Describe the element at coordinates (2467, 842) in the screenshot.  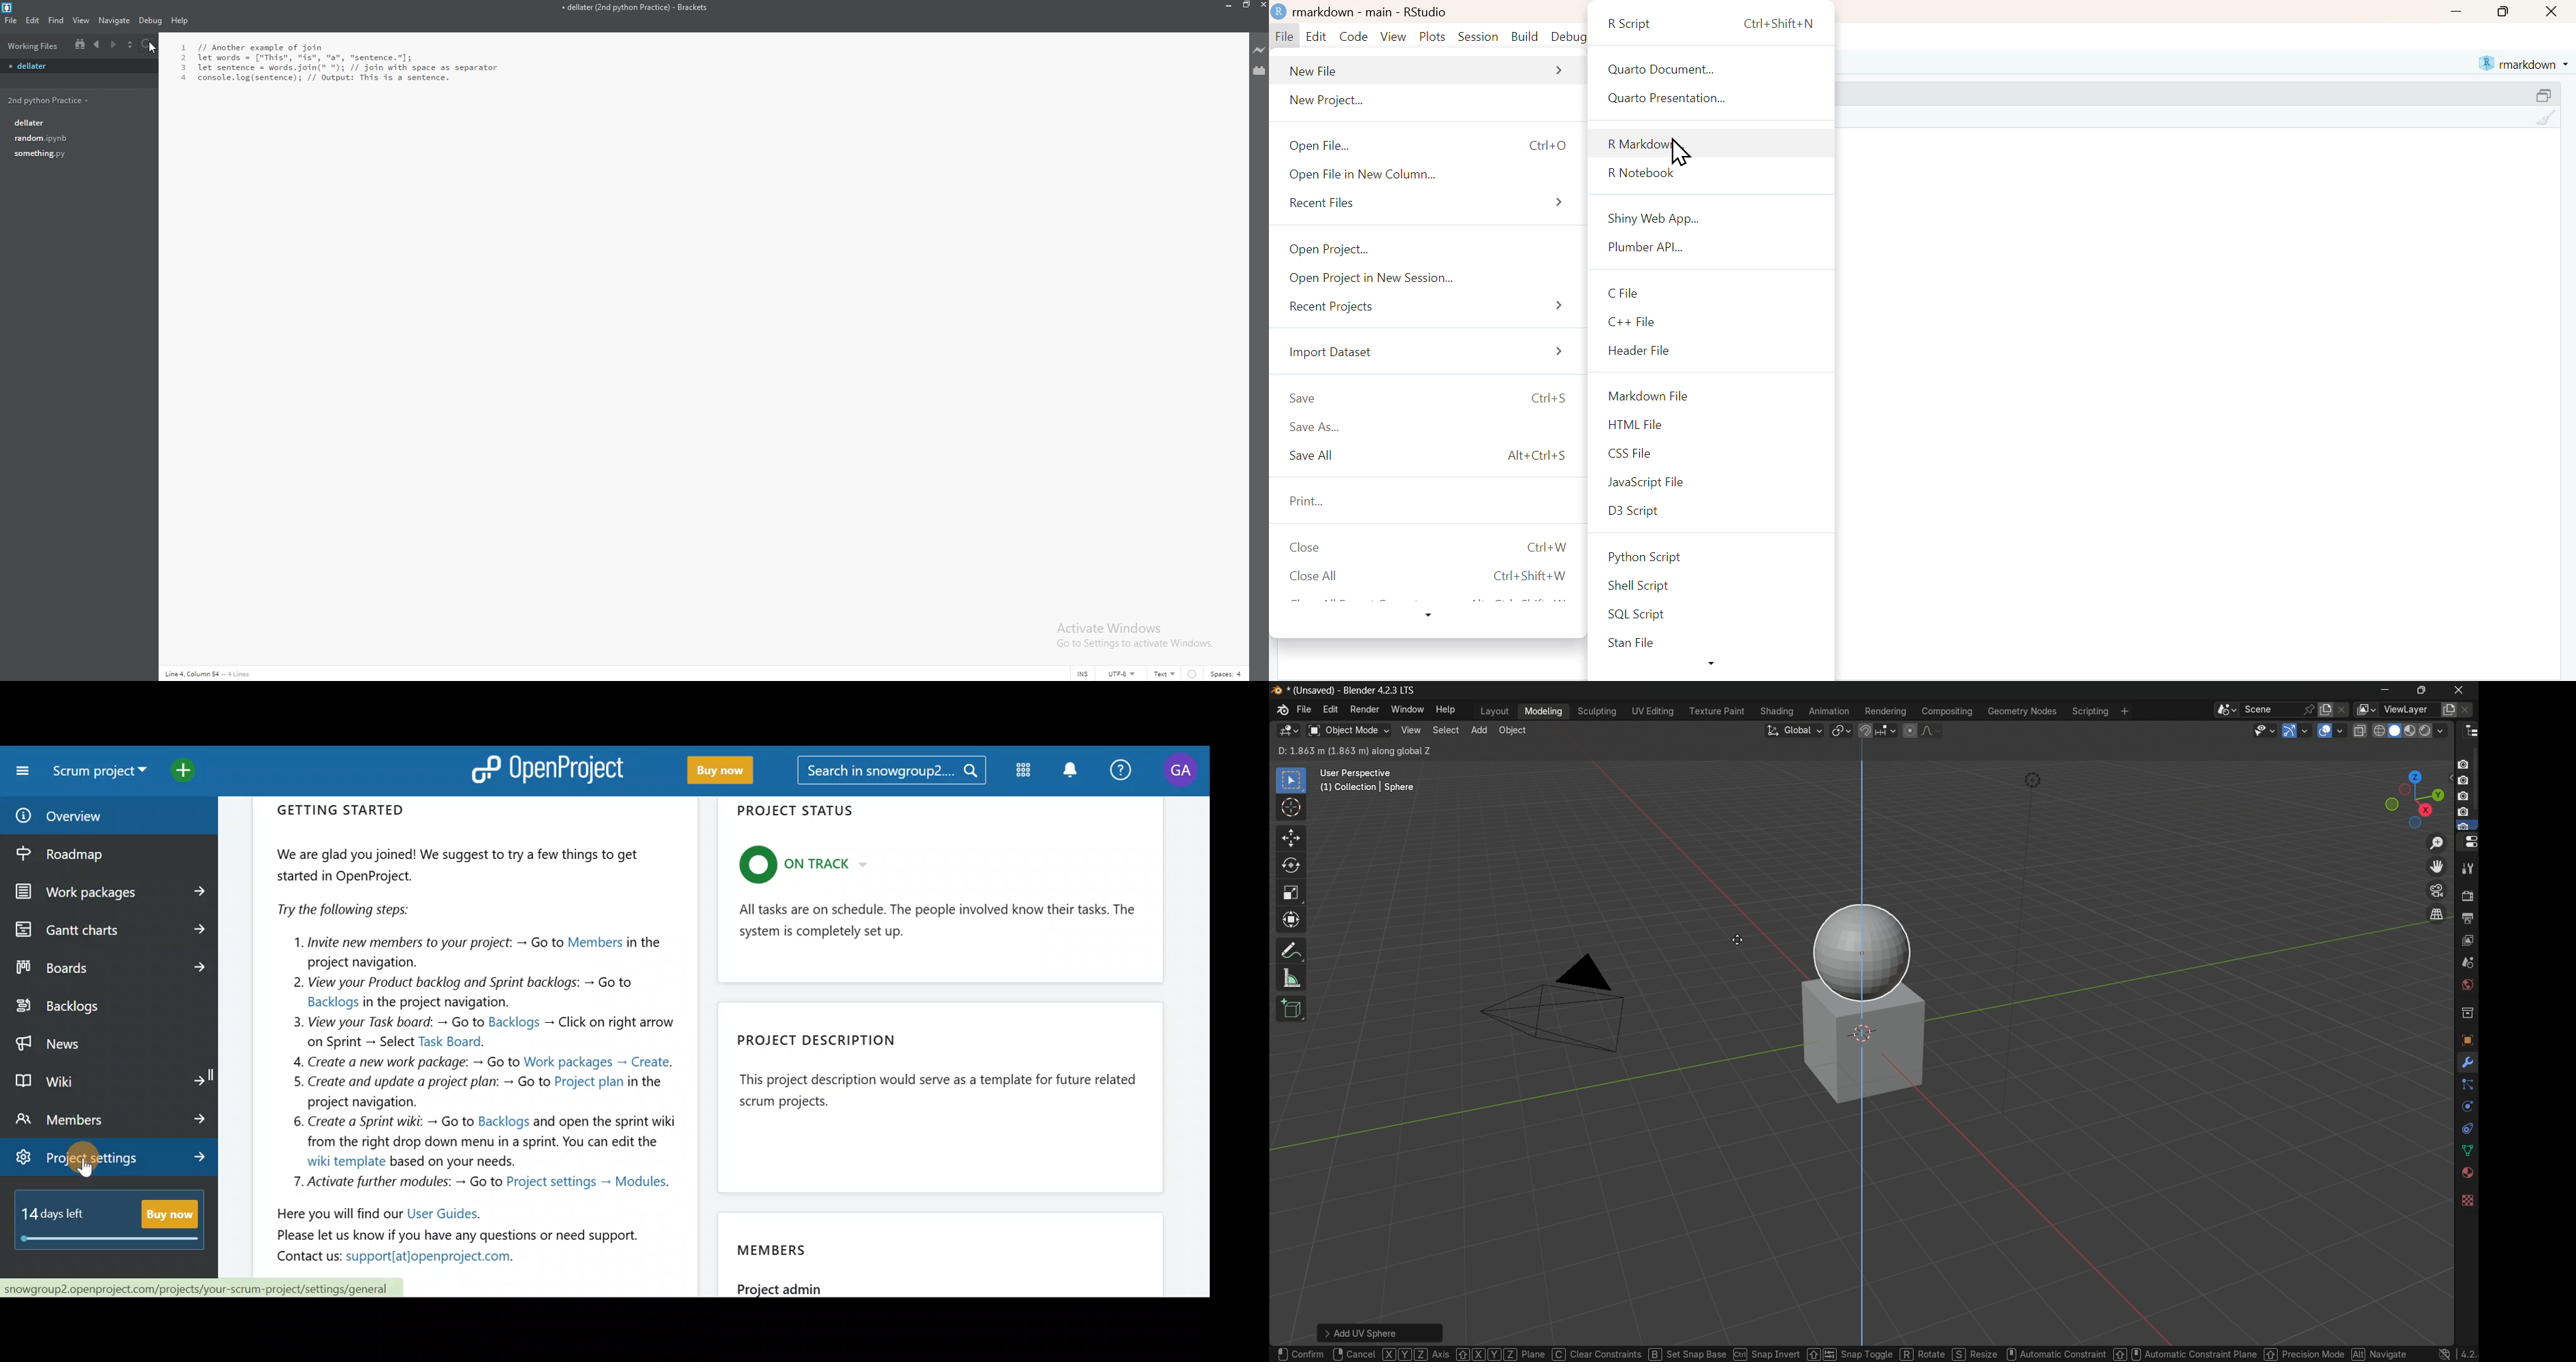
I see `properties` at that location.